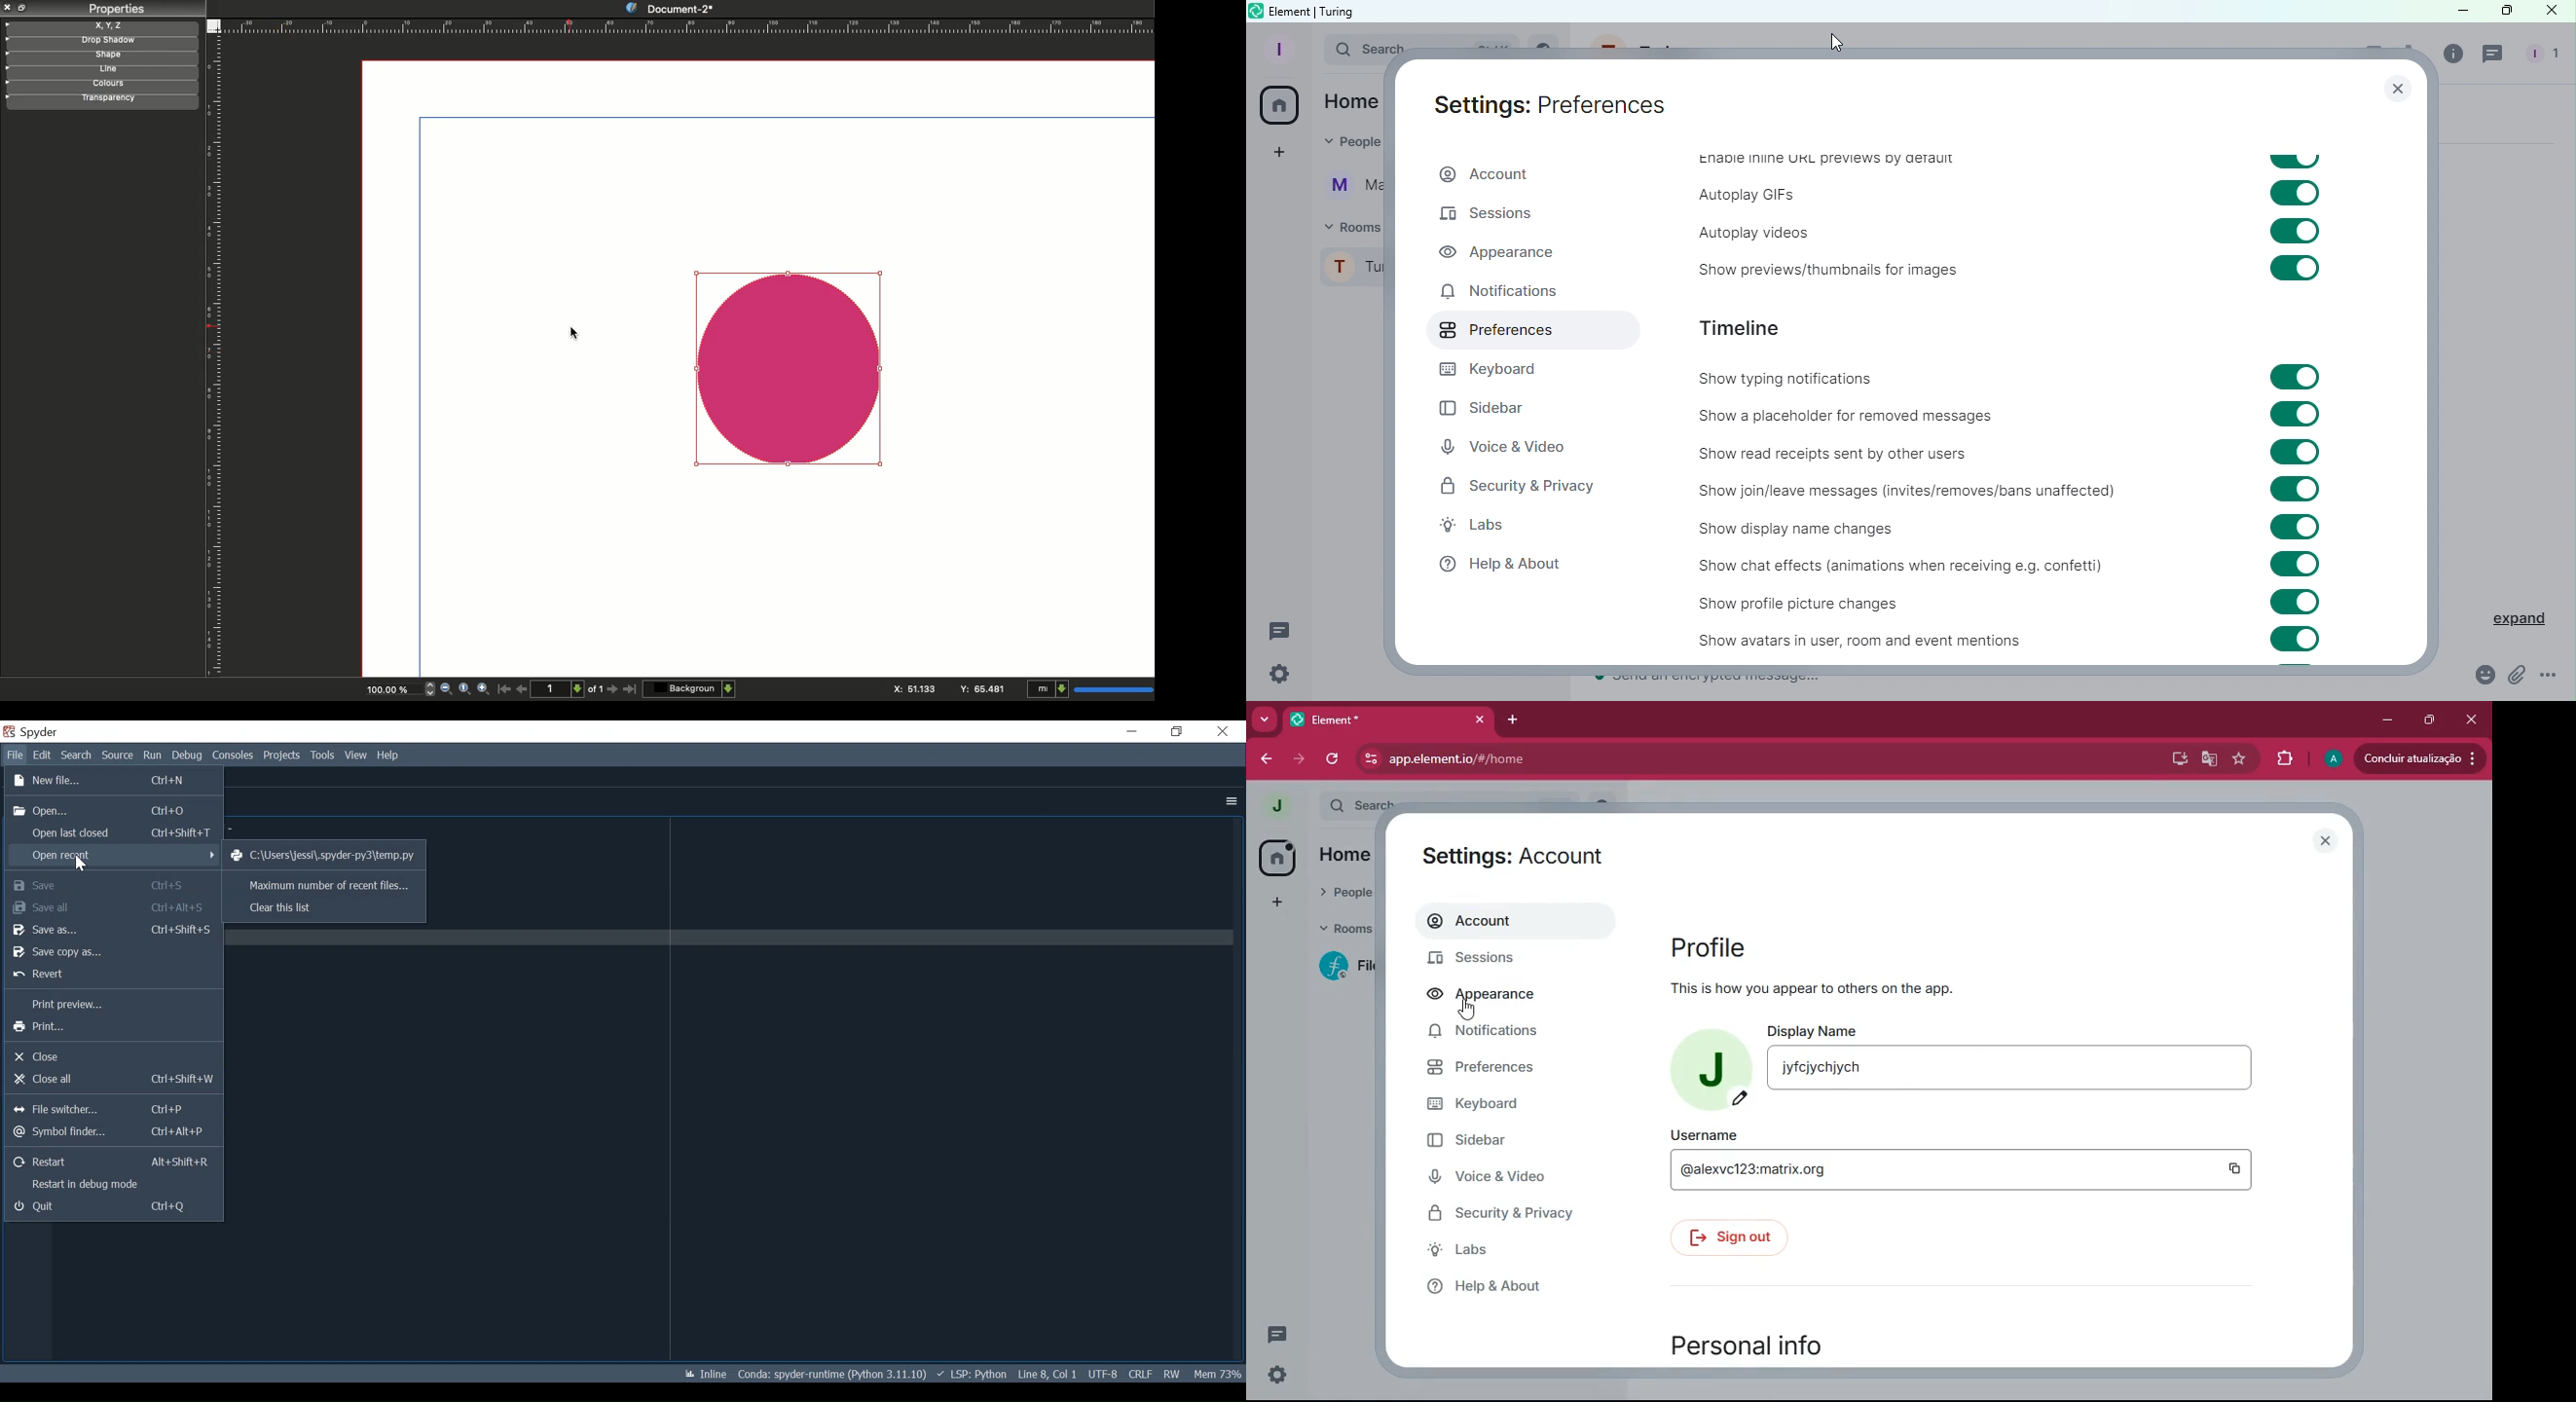 The width and height of the screenshot is (2576, 1428). I want to click on forward, so click(1302, 760).